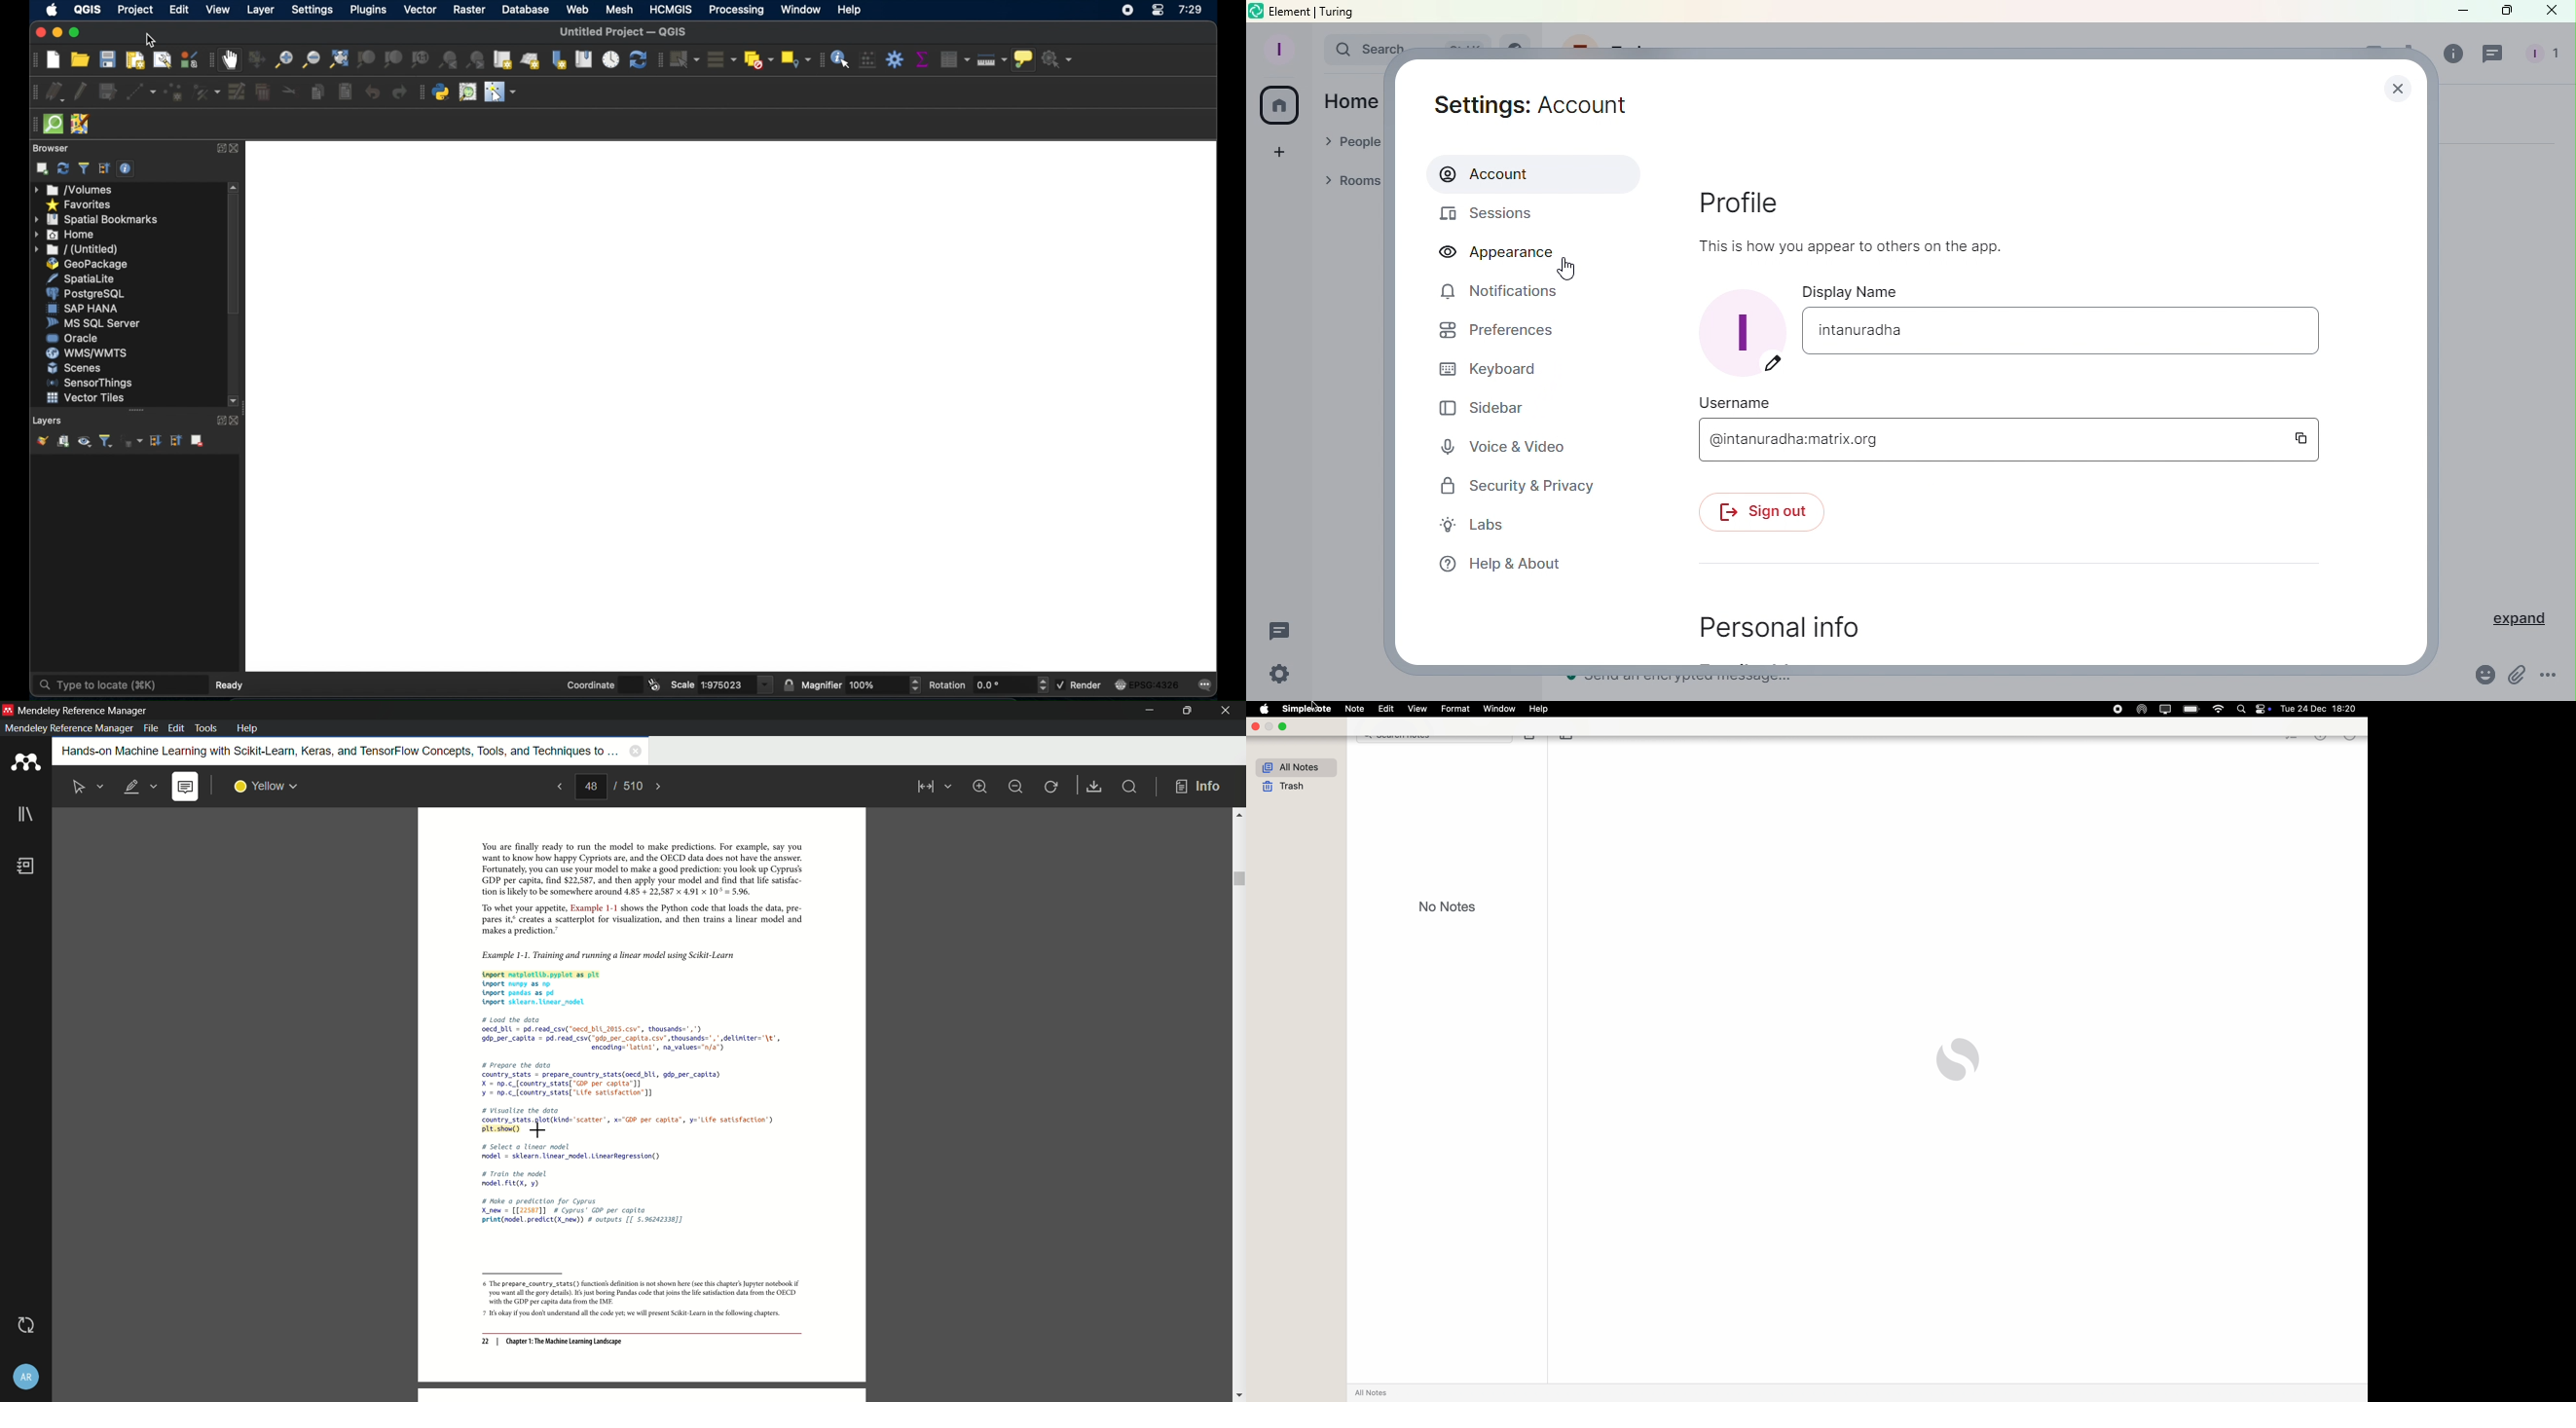  I want to click on Threads, so click(2495, 55).